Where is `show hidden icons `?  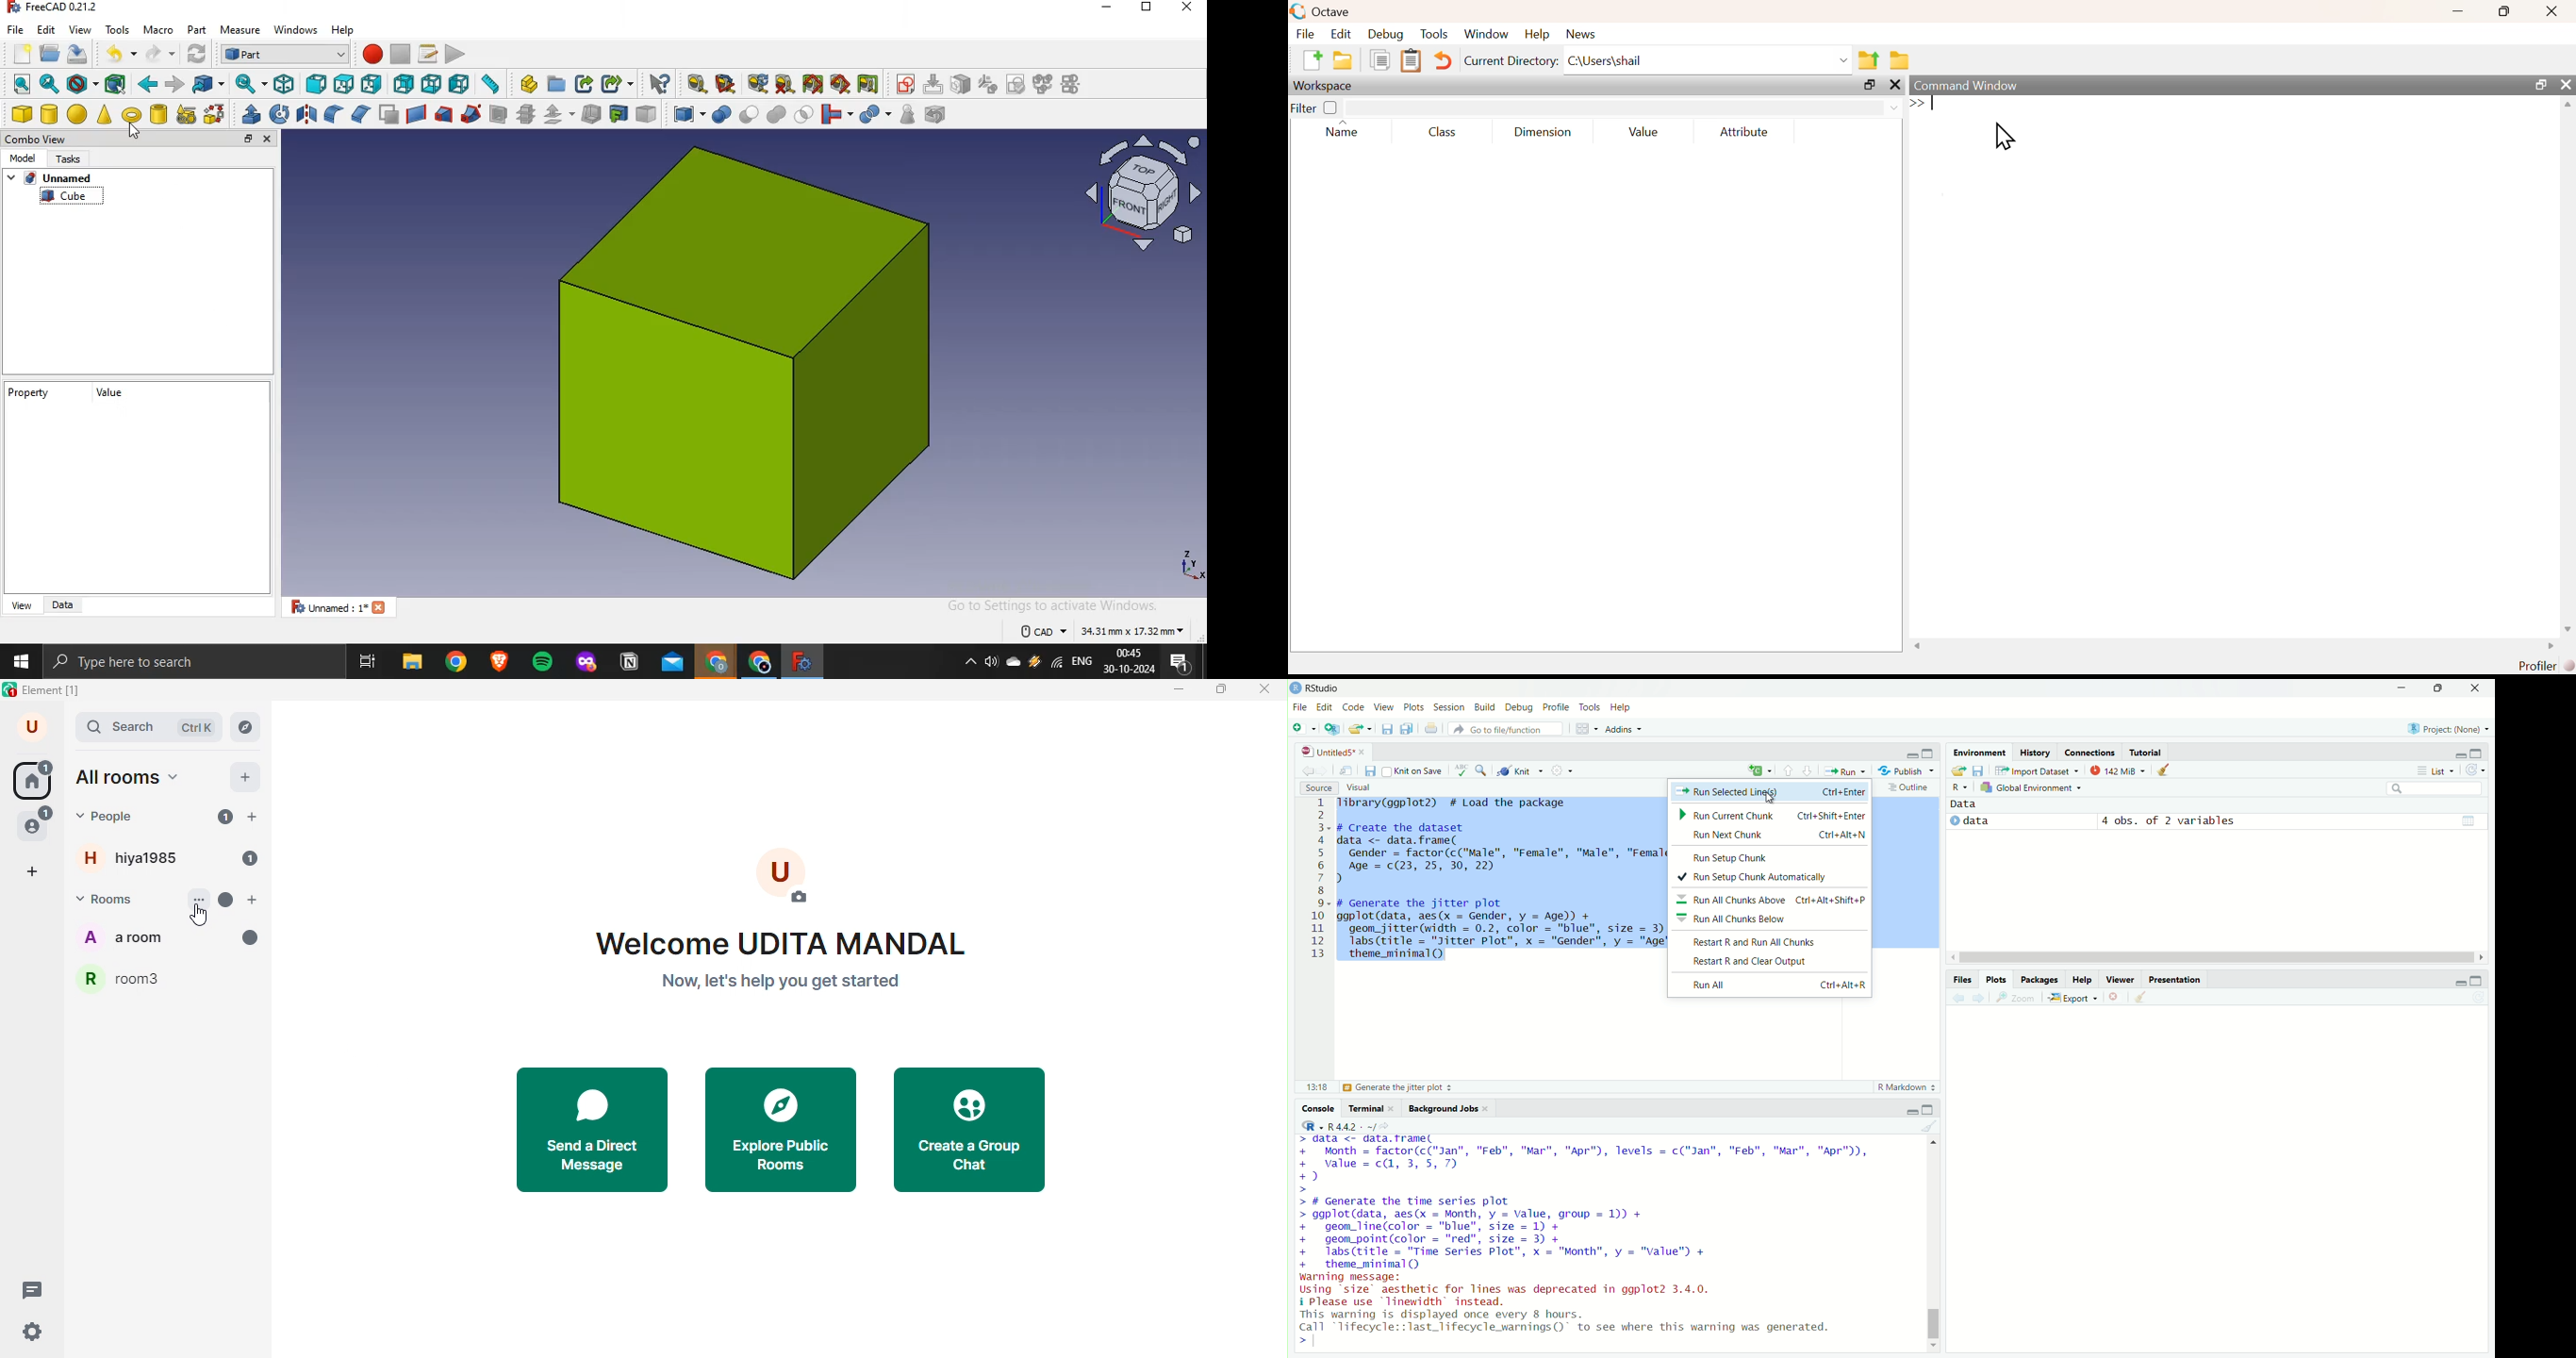 show hidden icons  is located at coordinates (968, 661).